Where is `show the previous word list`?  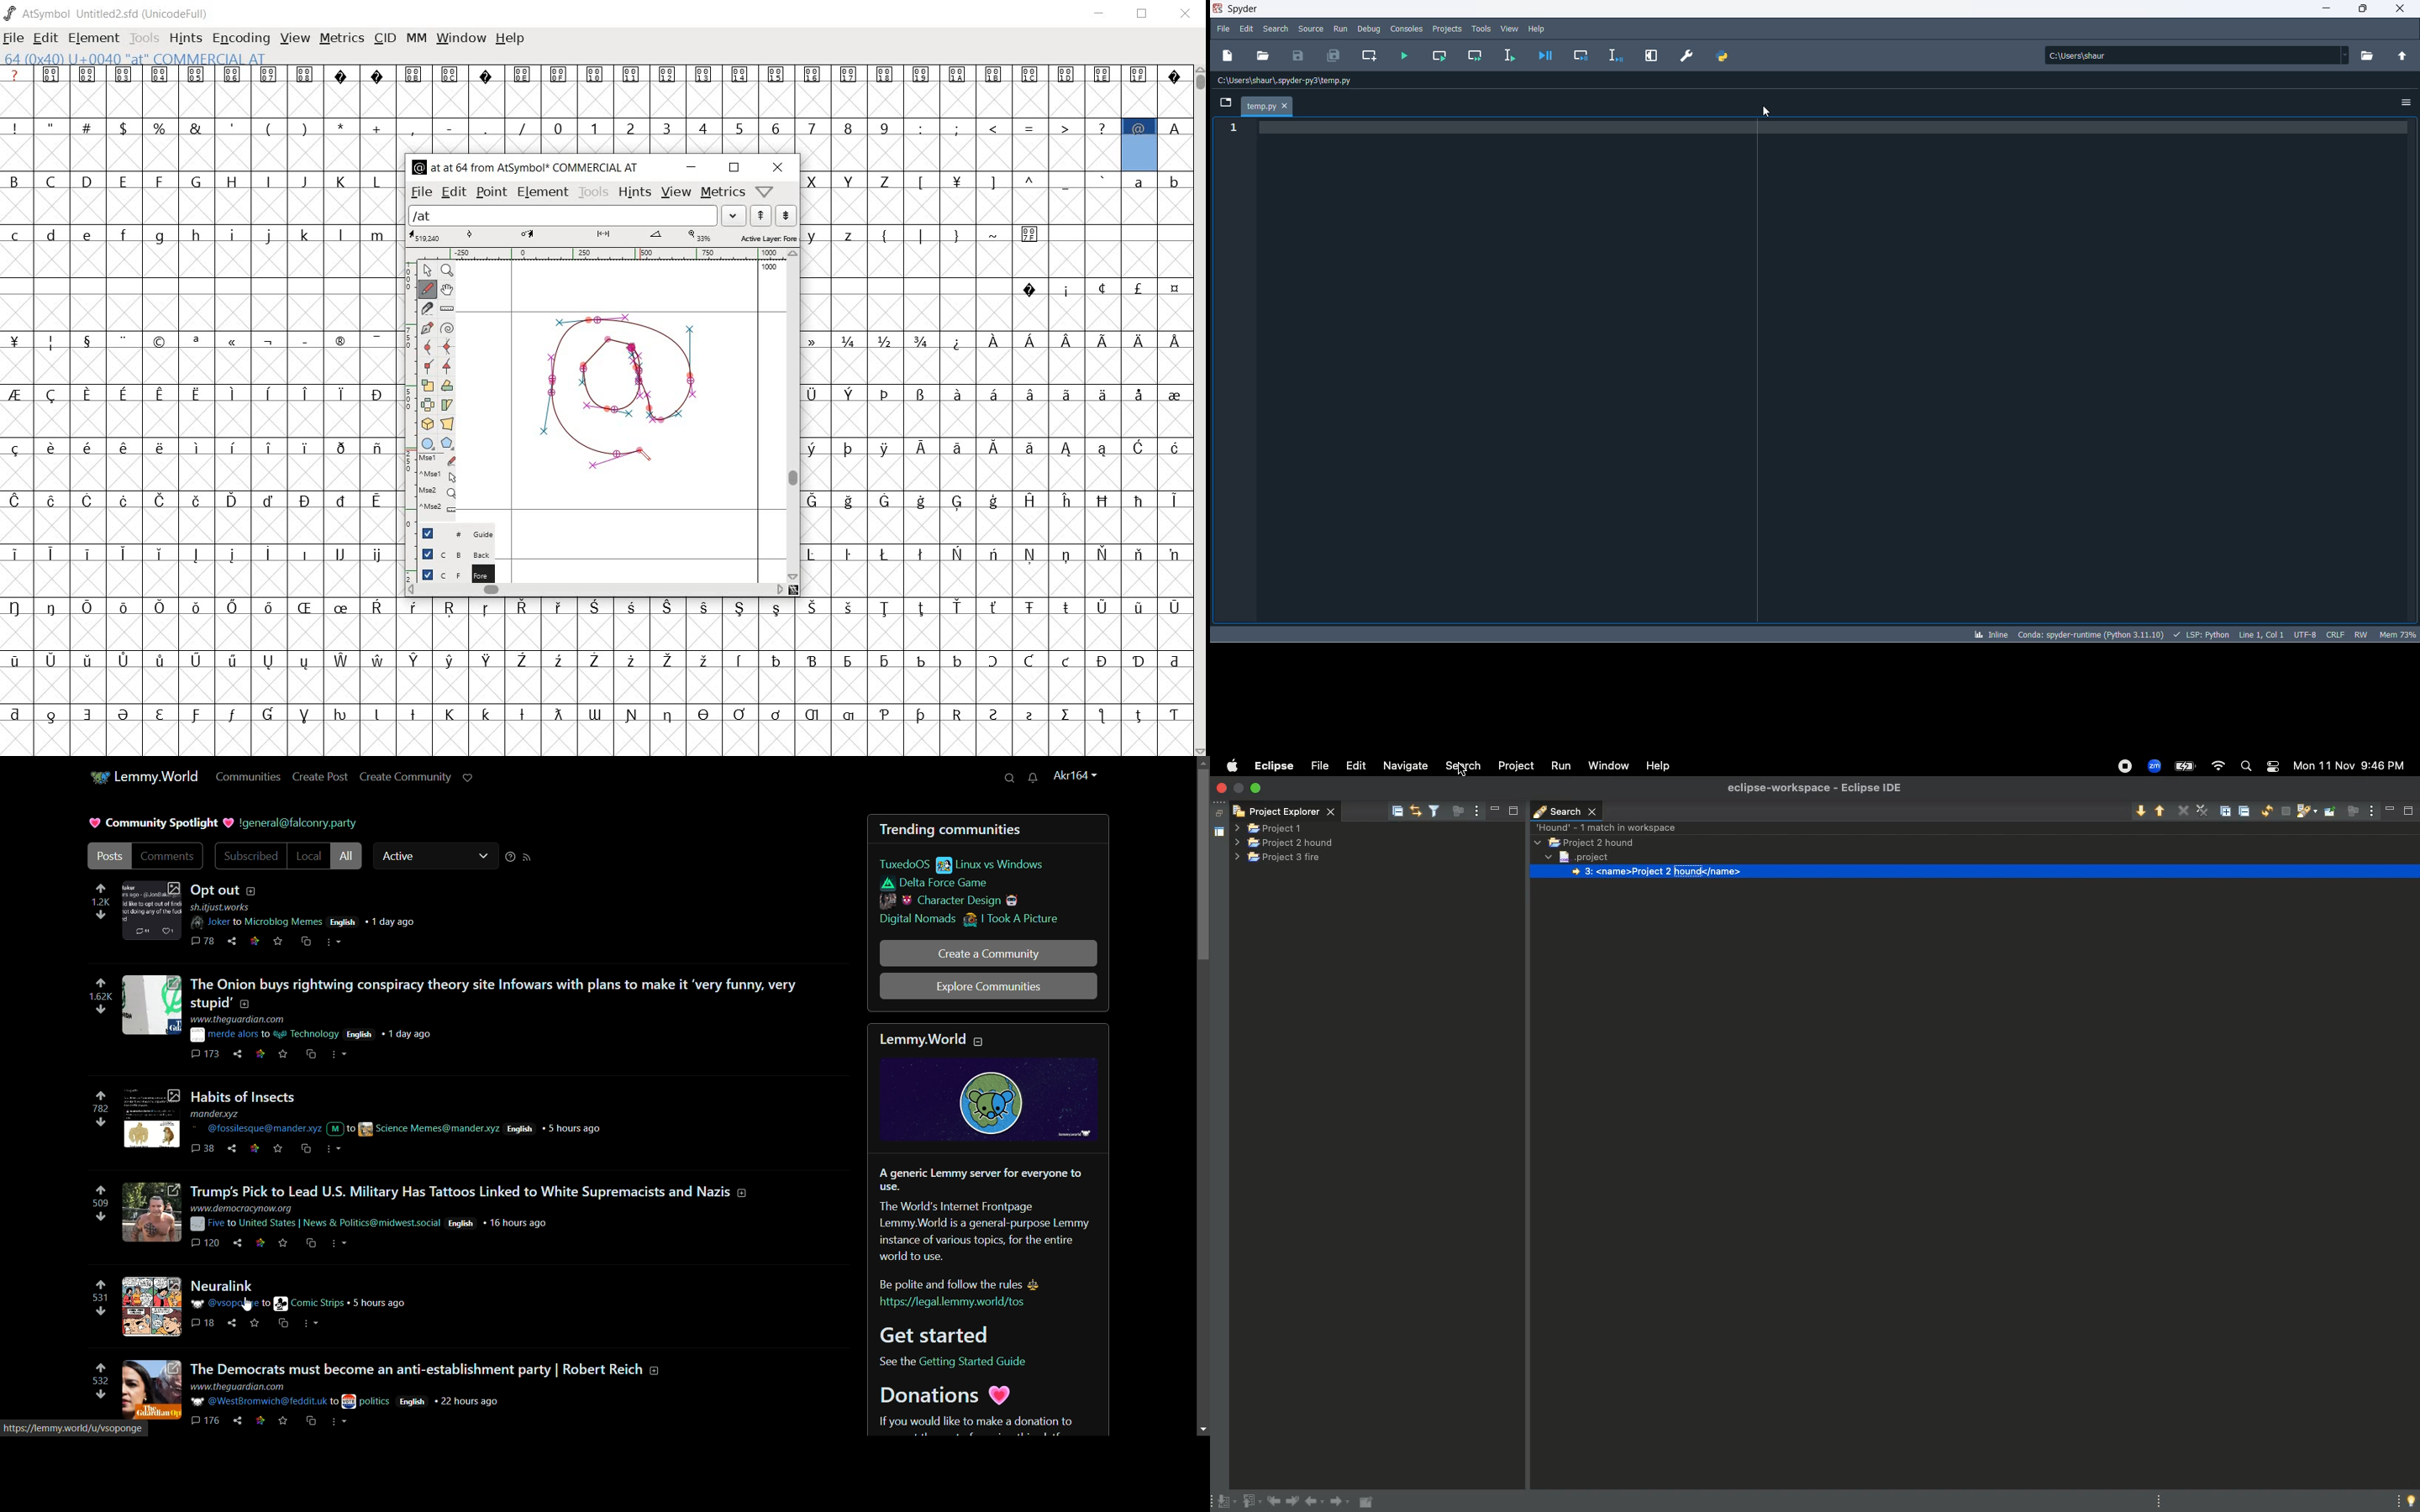 show the previous word list is located at coordinates (763, 214).